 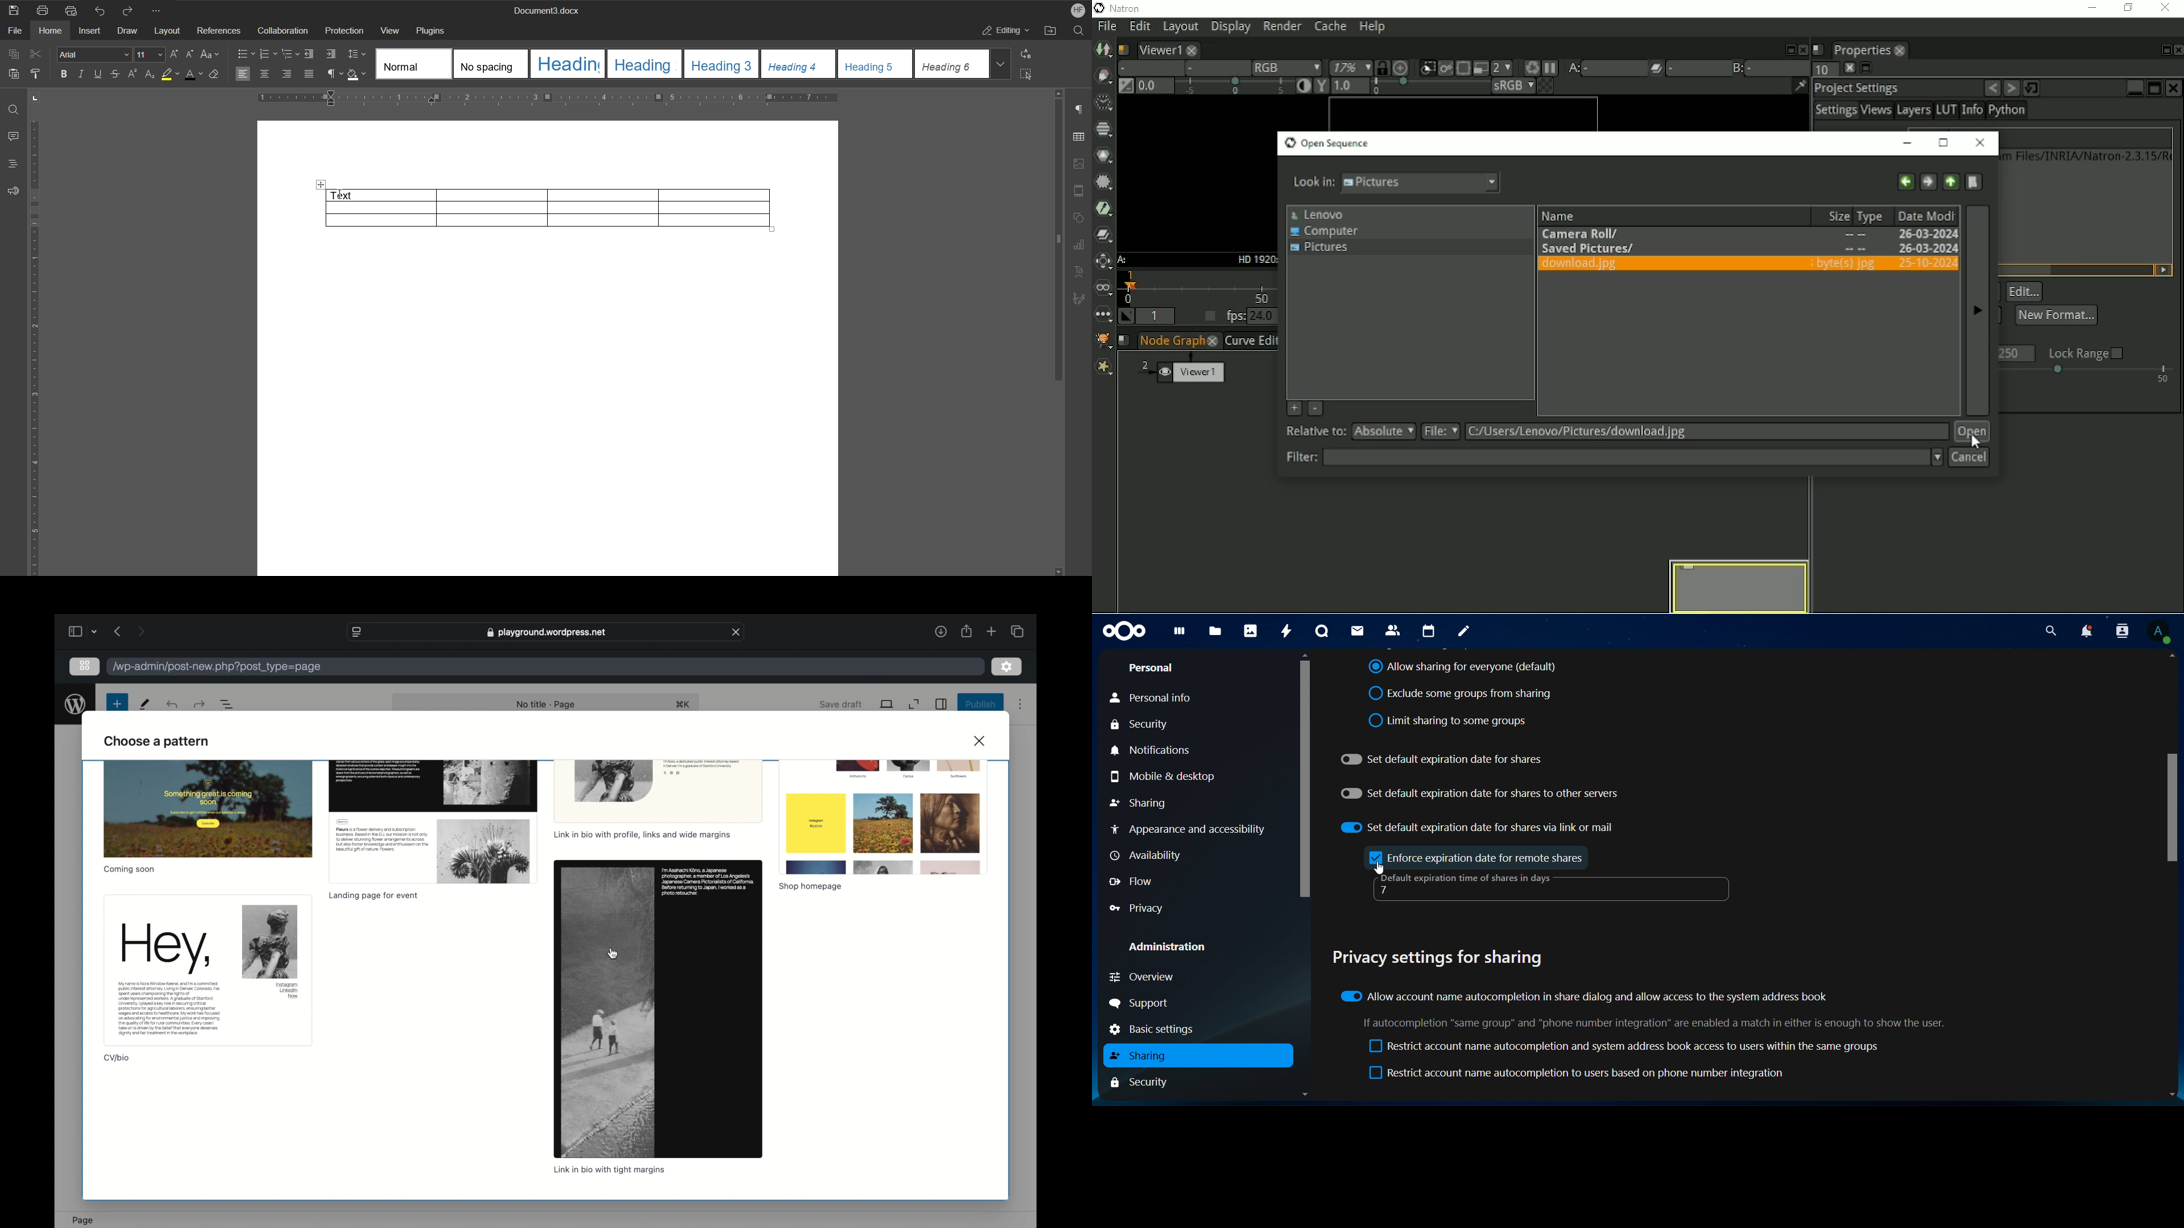 I want to click on Nonprinting characters, so click(x=332, y=74).